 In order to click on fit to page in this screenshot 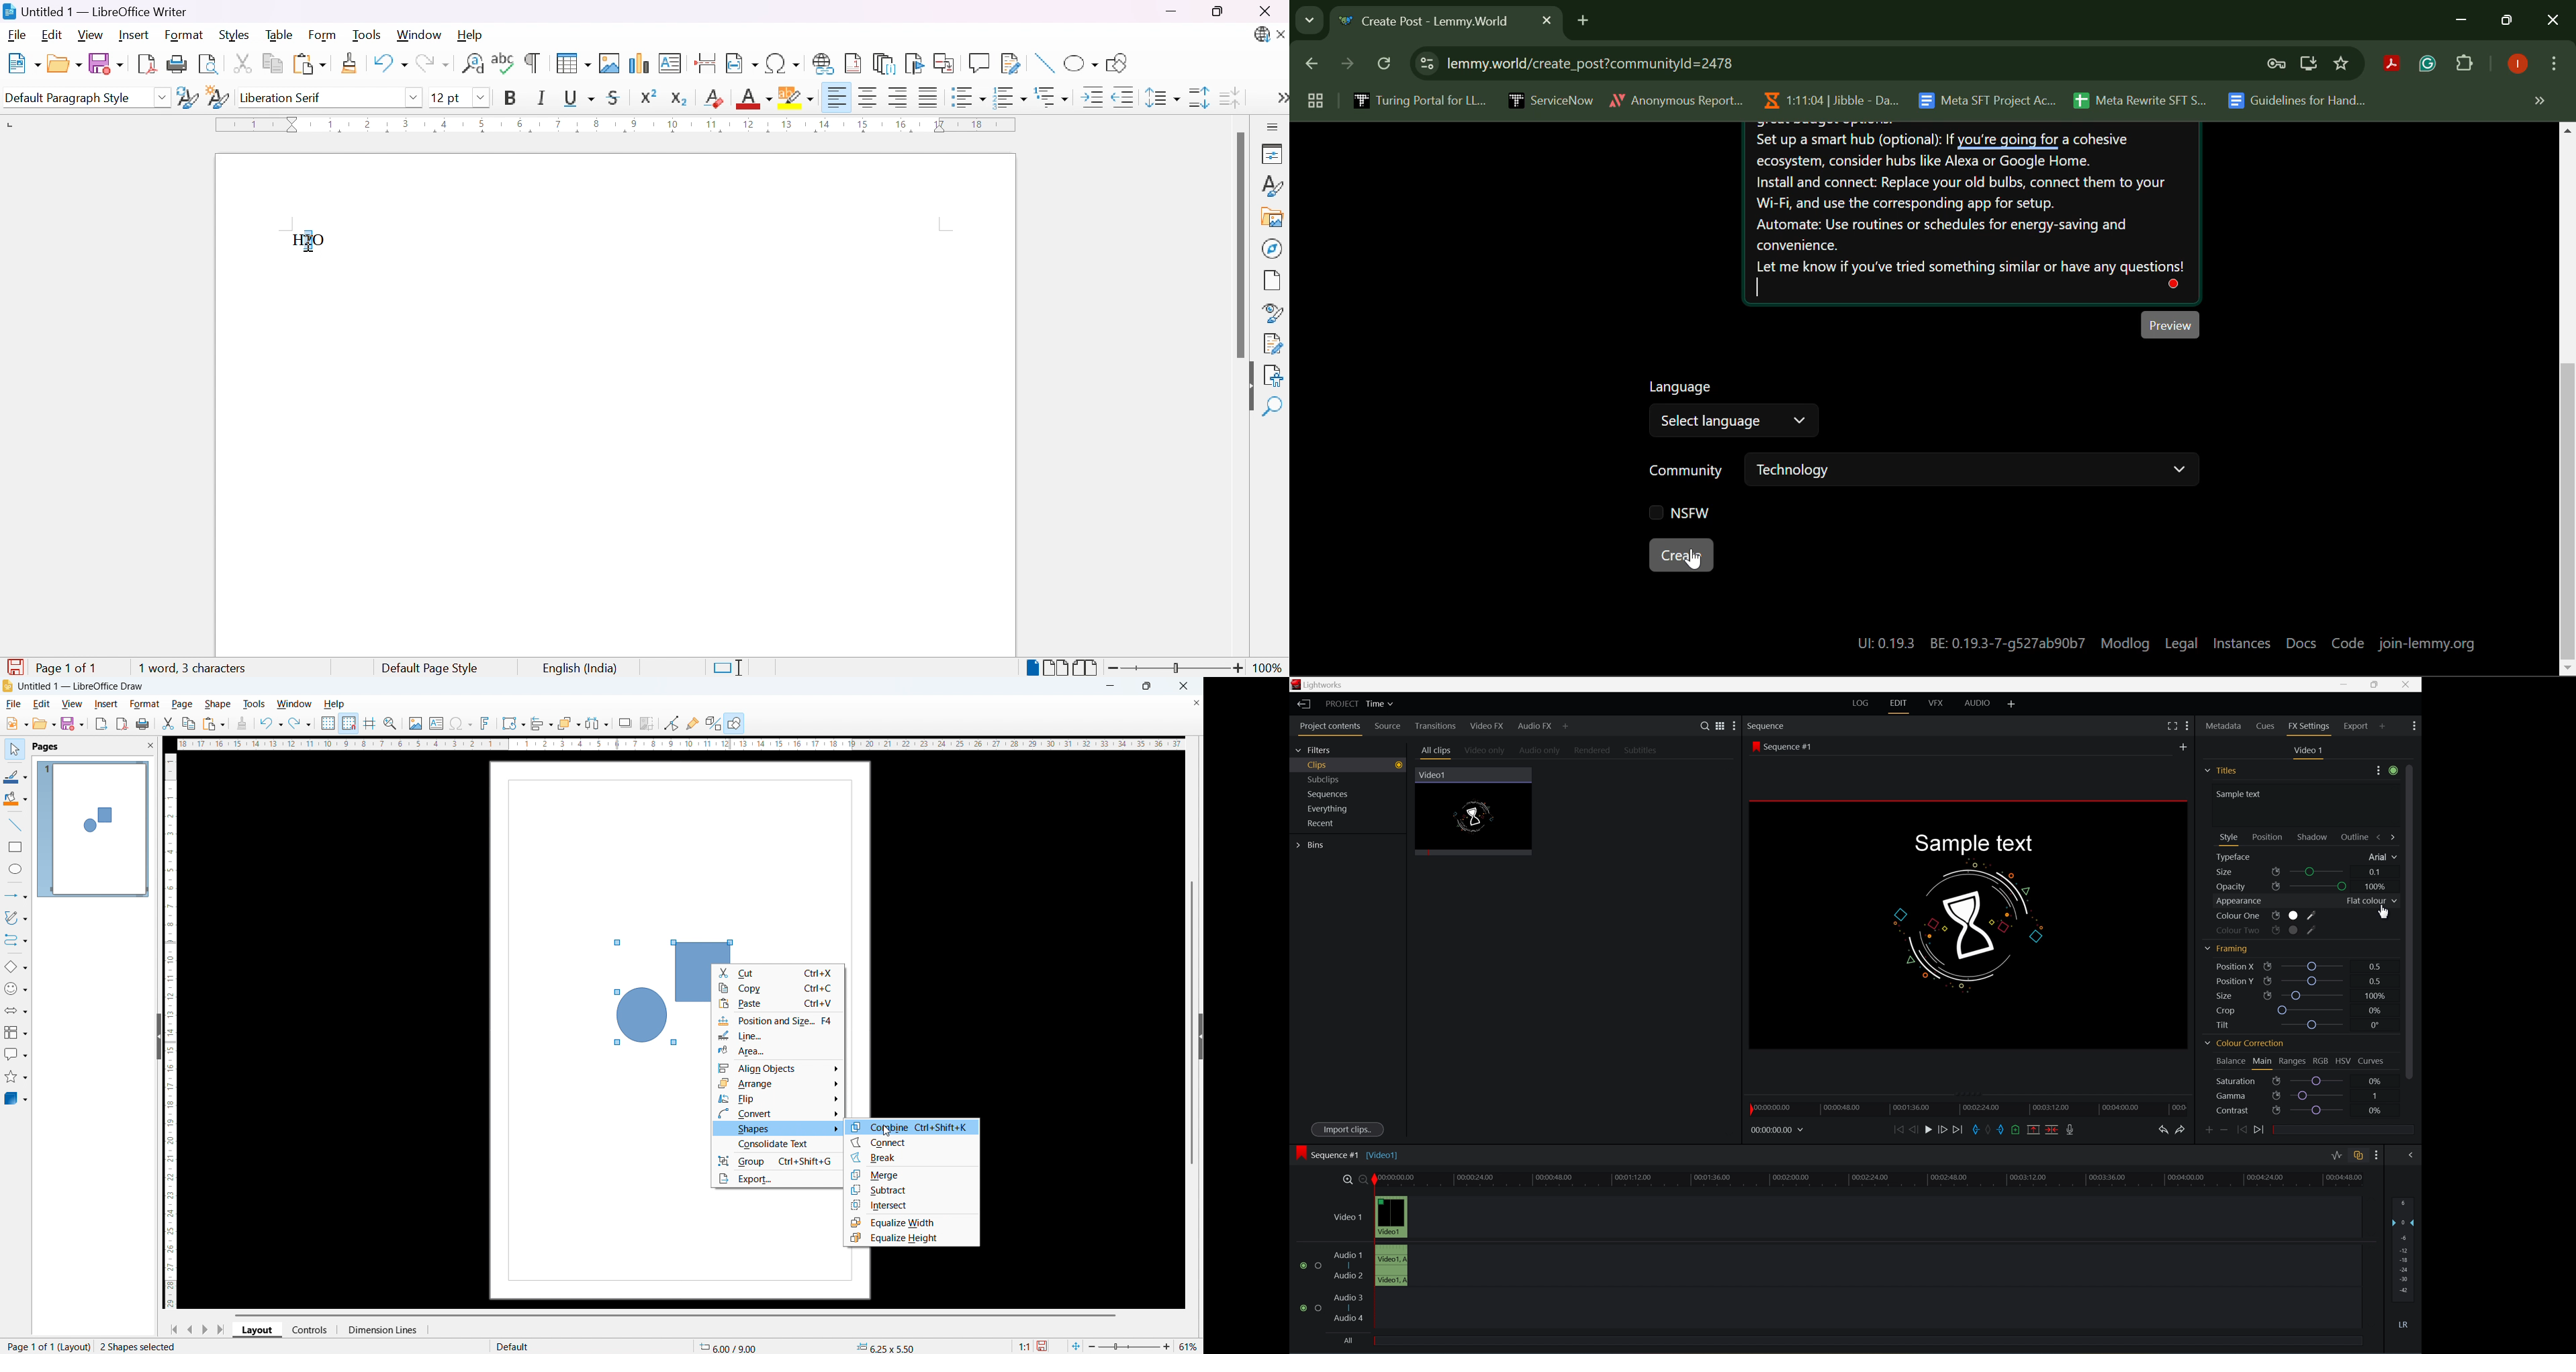, I will do `click(1076, 1346)`.